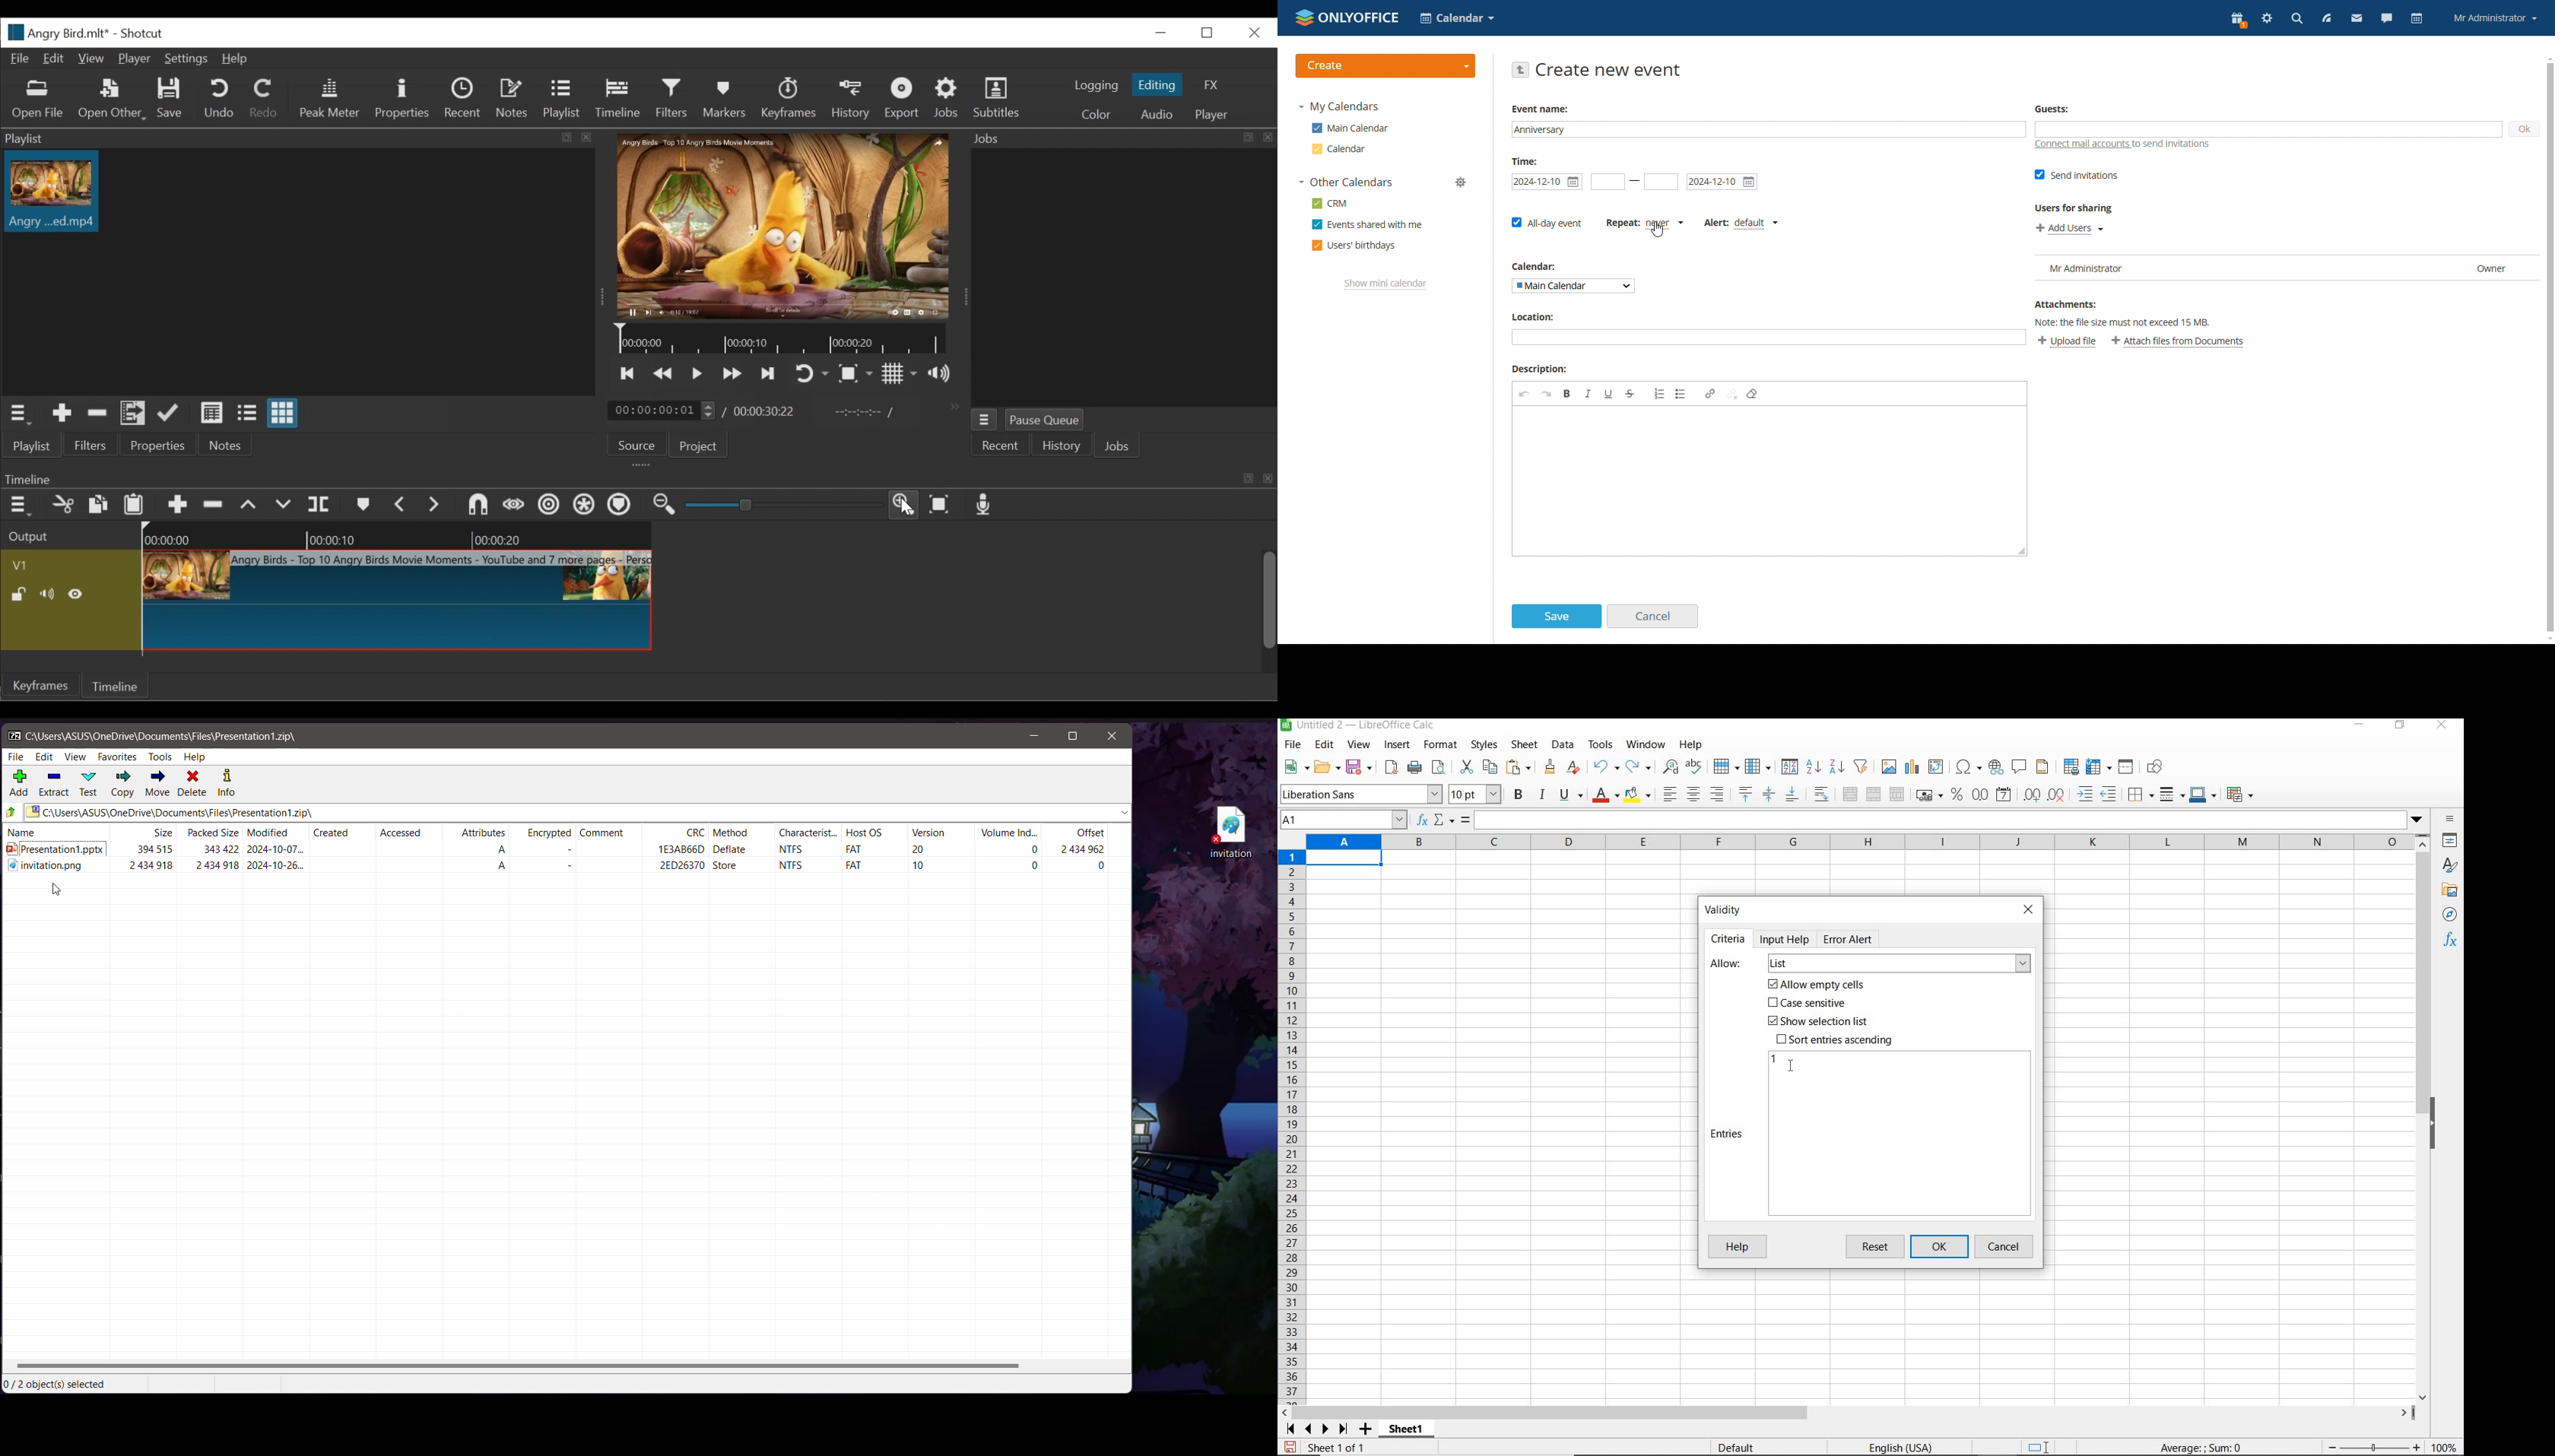 This screenshot has height=1456, width=2576. I want to click on functions, so click(2453, 941).